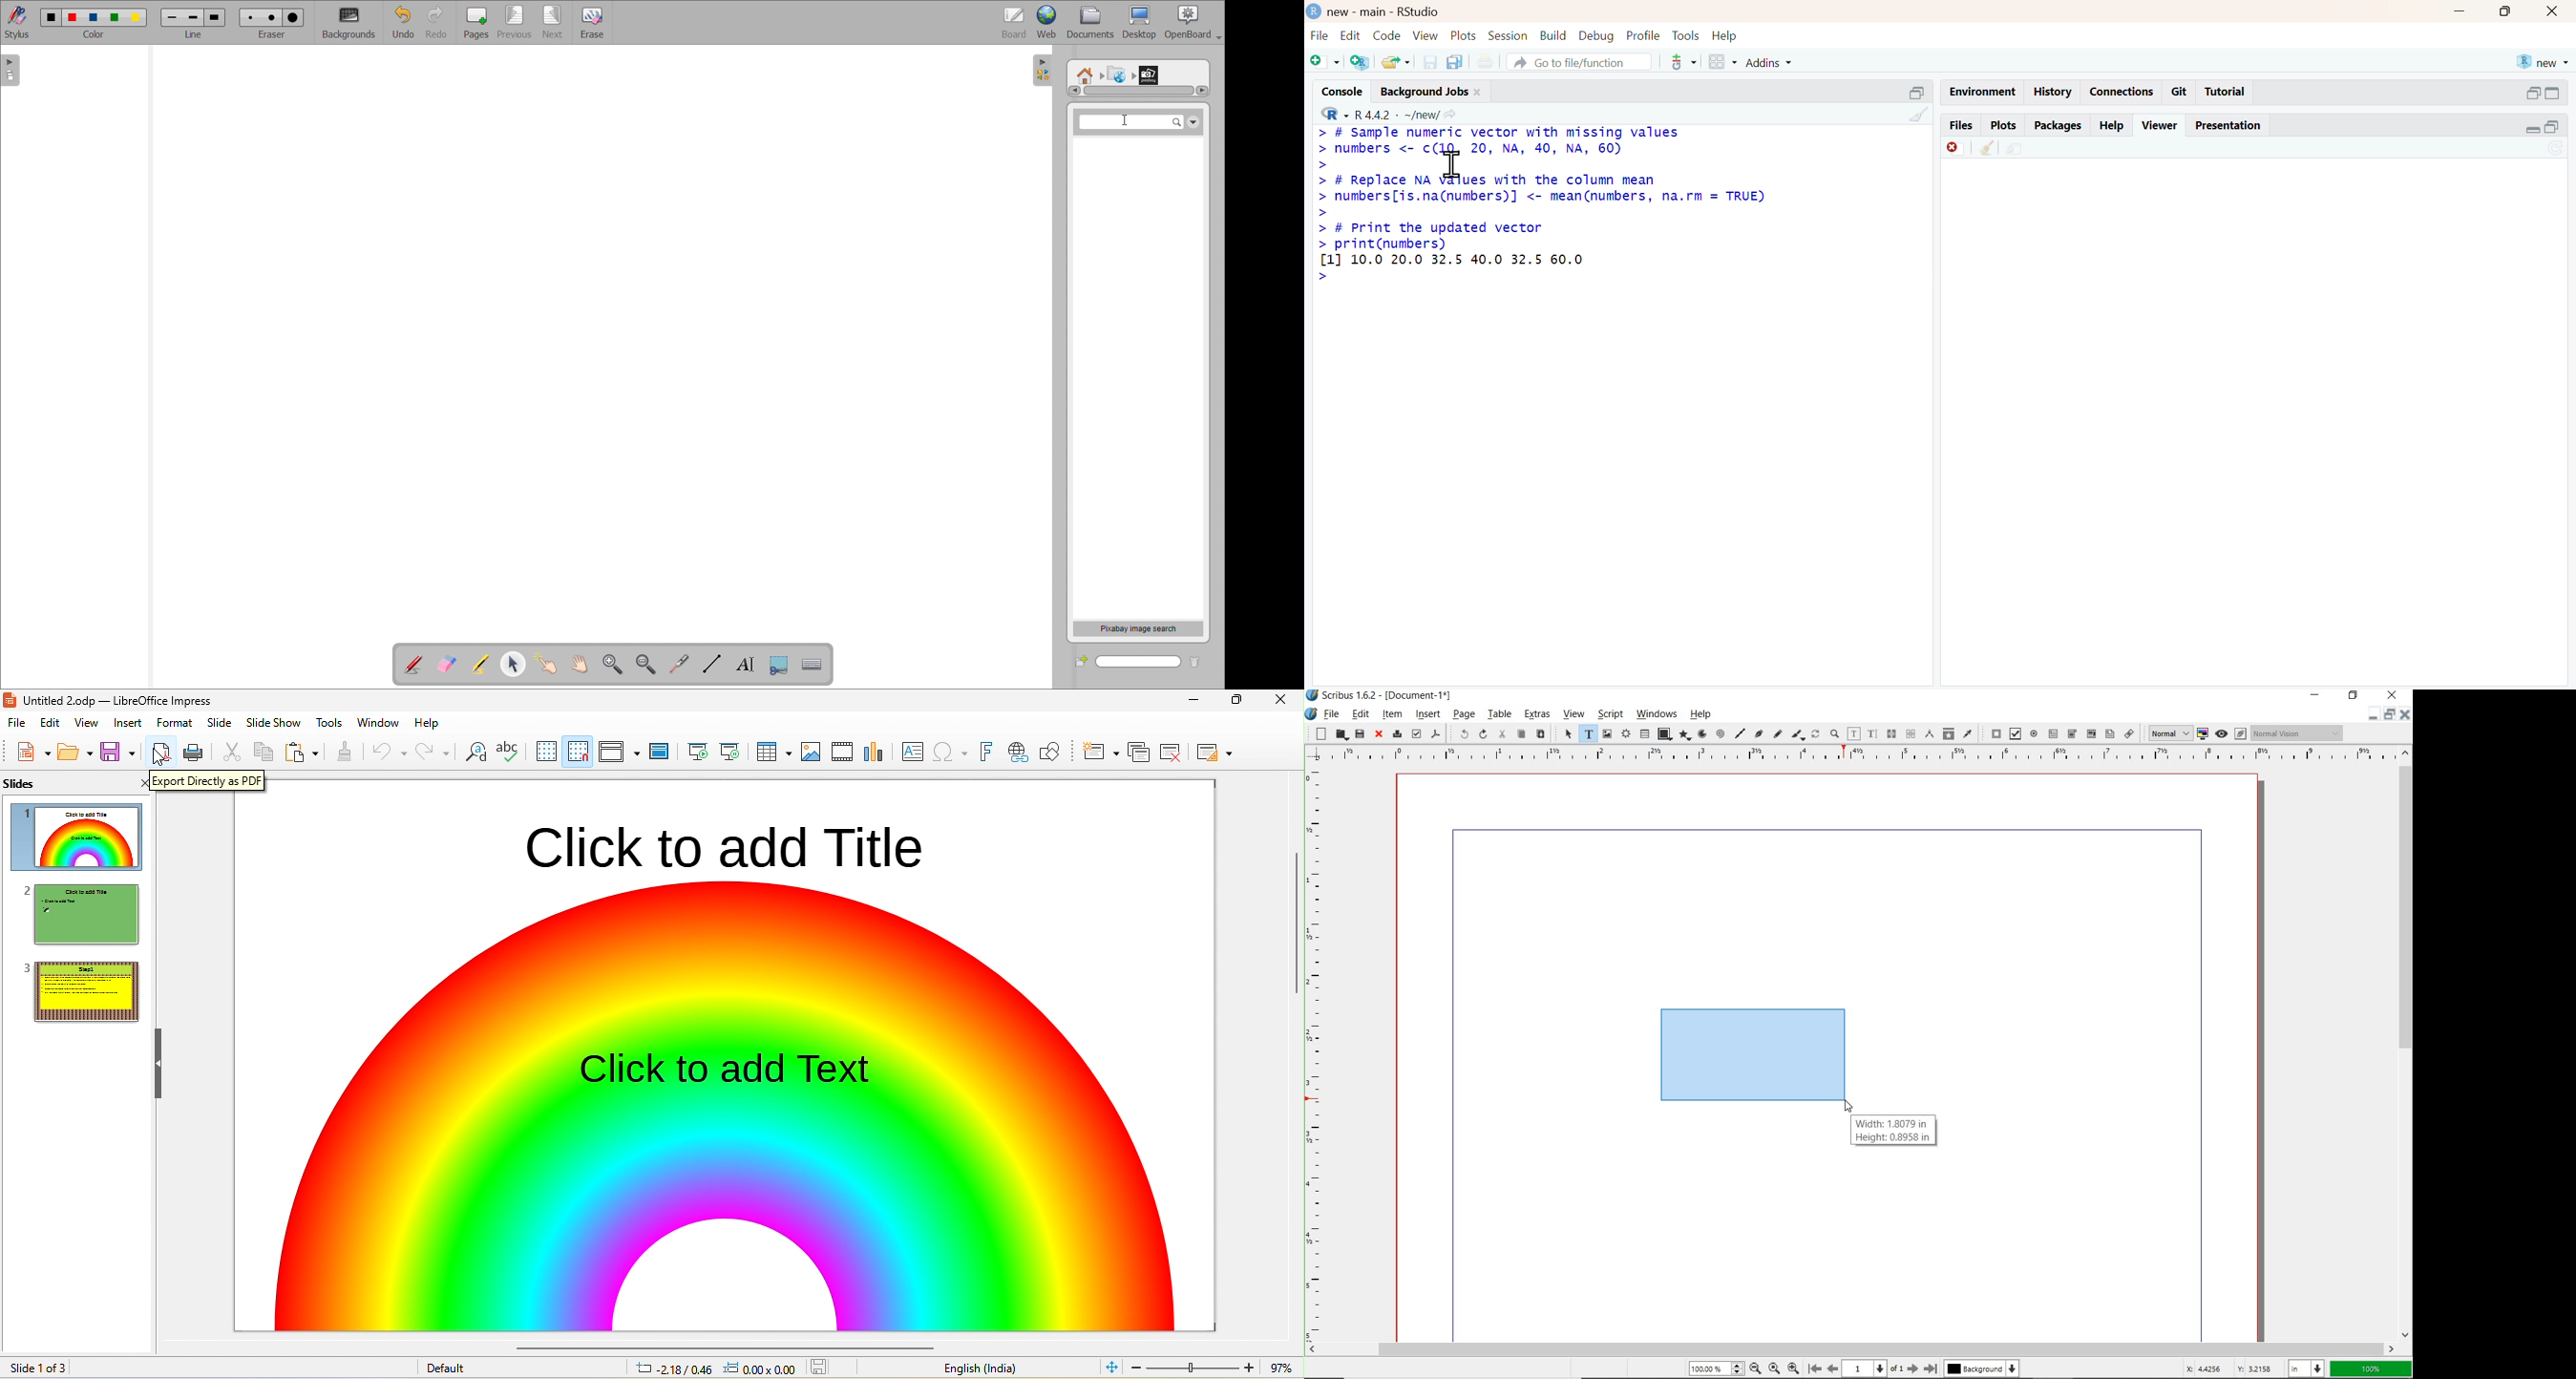 The image size is (2576, 1400). Describe the element at coordinates (2462, 11) in the screenshot. I see `minimise` at that location.